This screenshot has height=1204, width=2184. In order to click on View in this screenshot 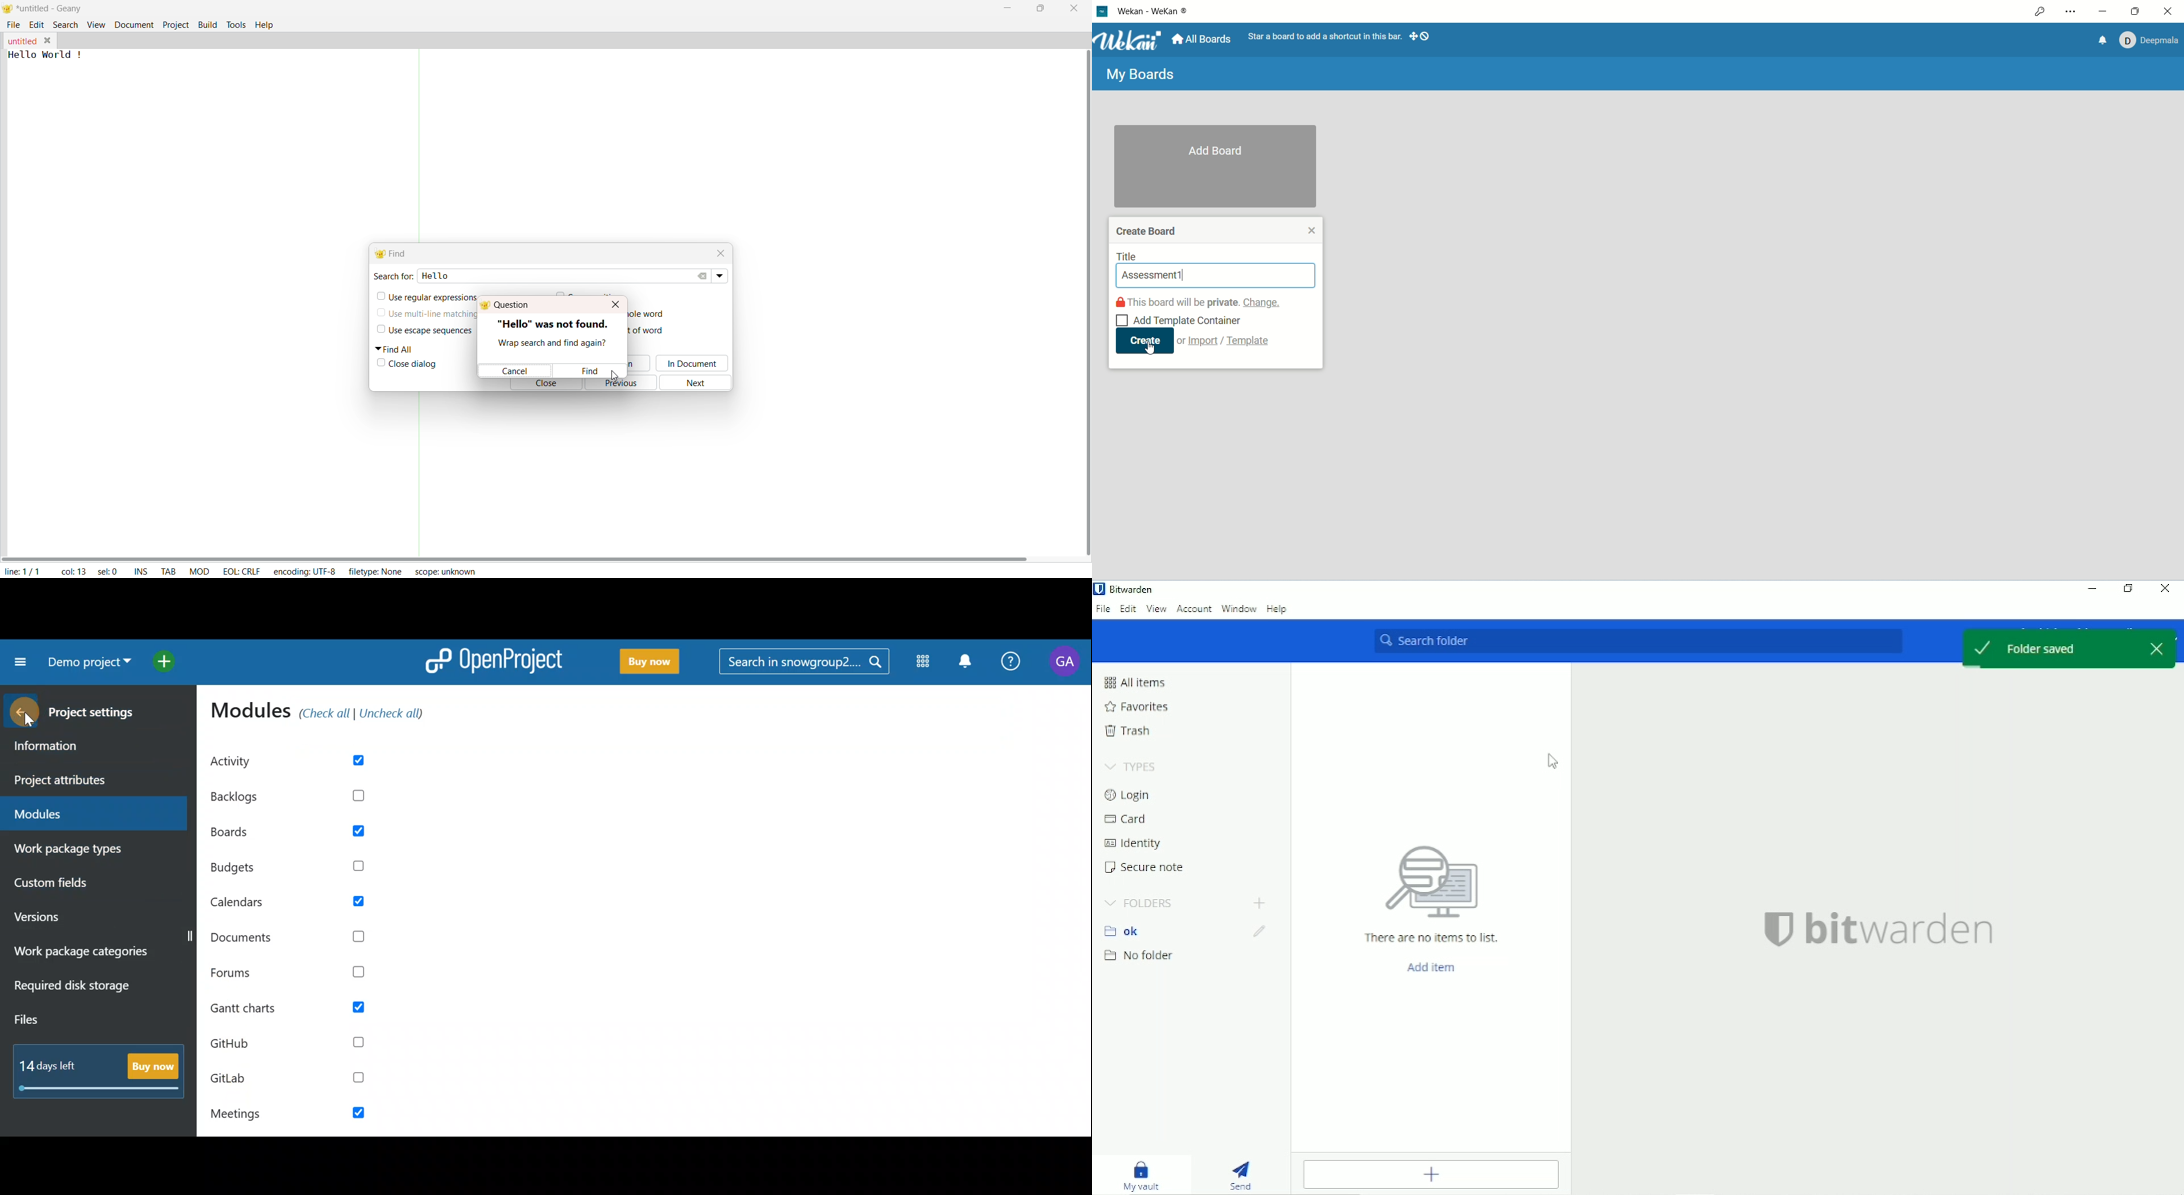, I will do `click(1157, 609)`.